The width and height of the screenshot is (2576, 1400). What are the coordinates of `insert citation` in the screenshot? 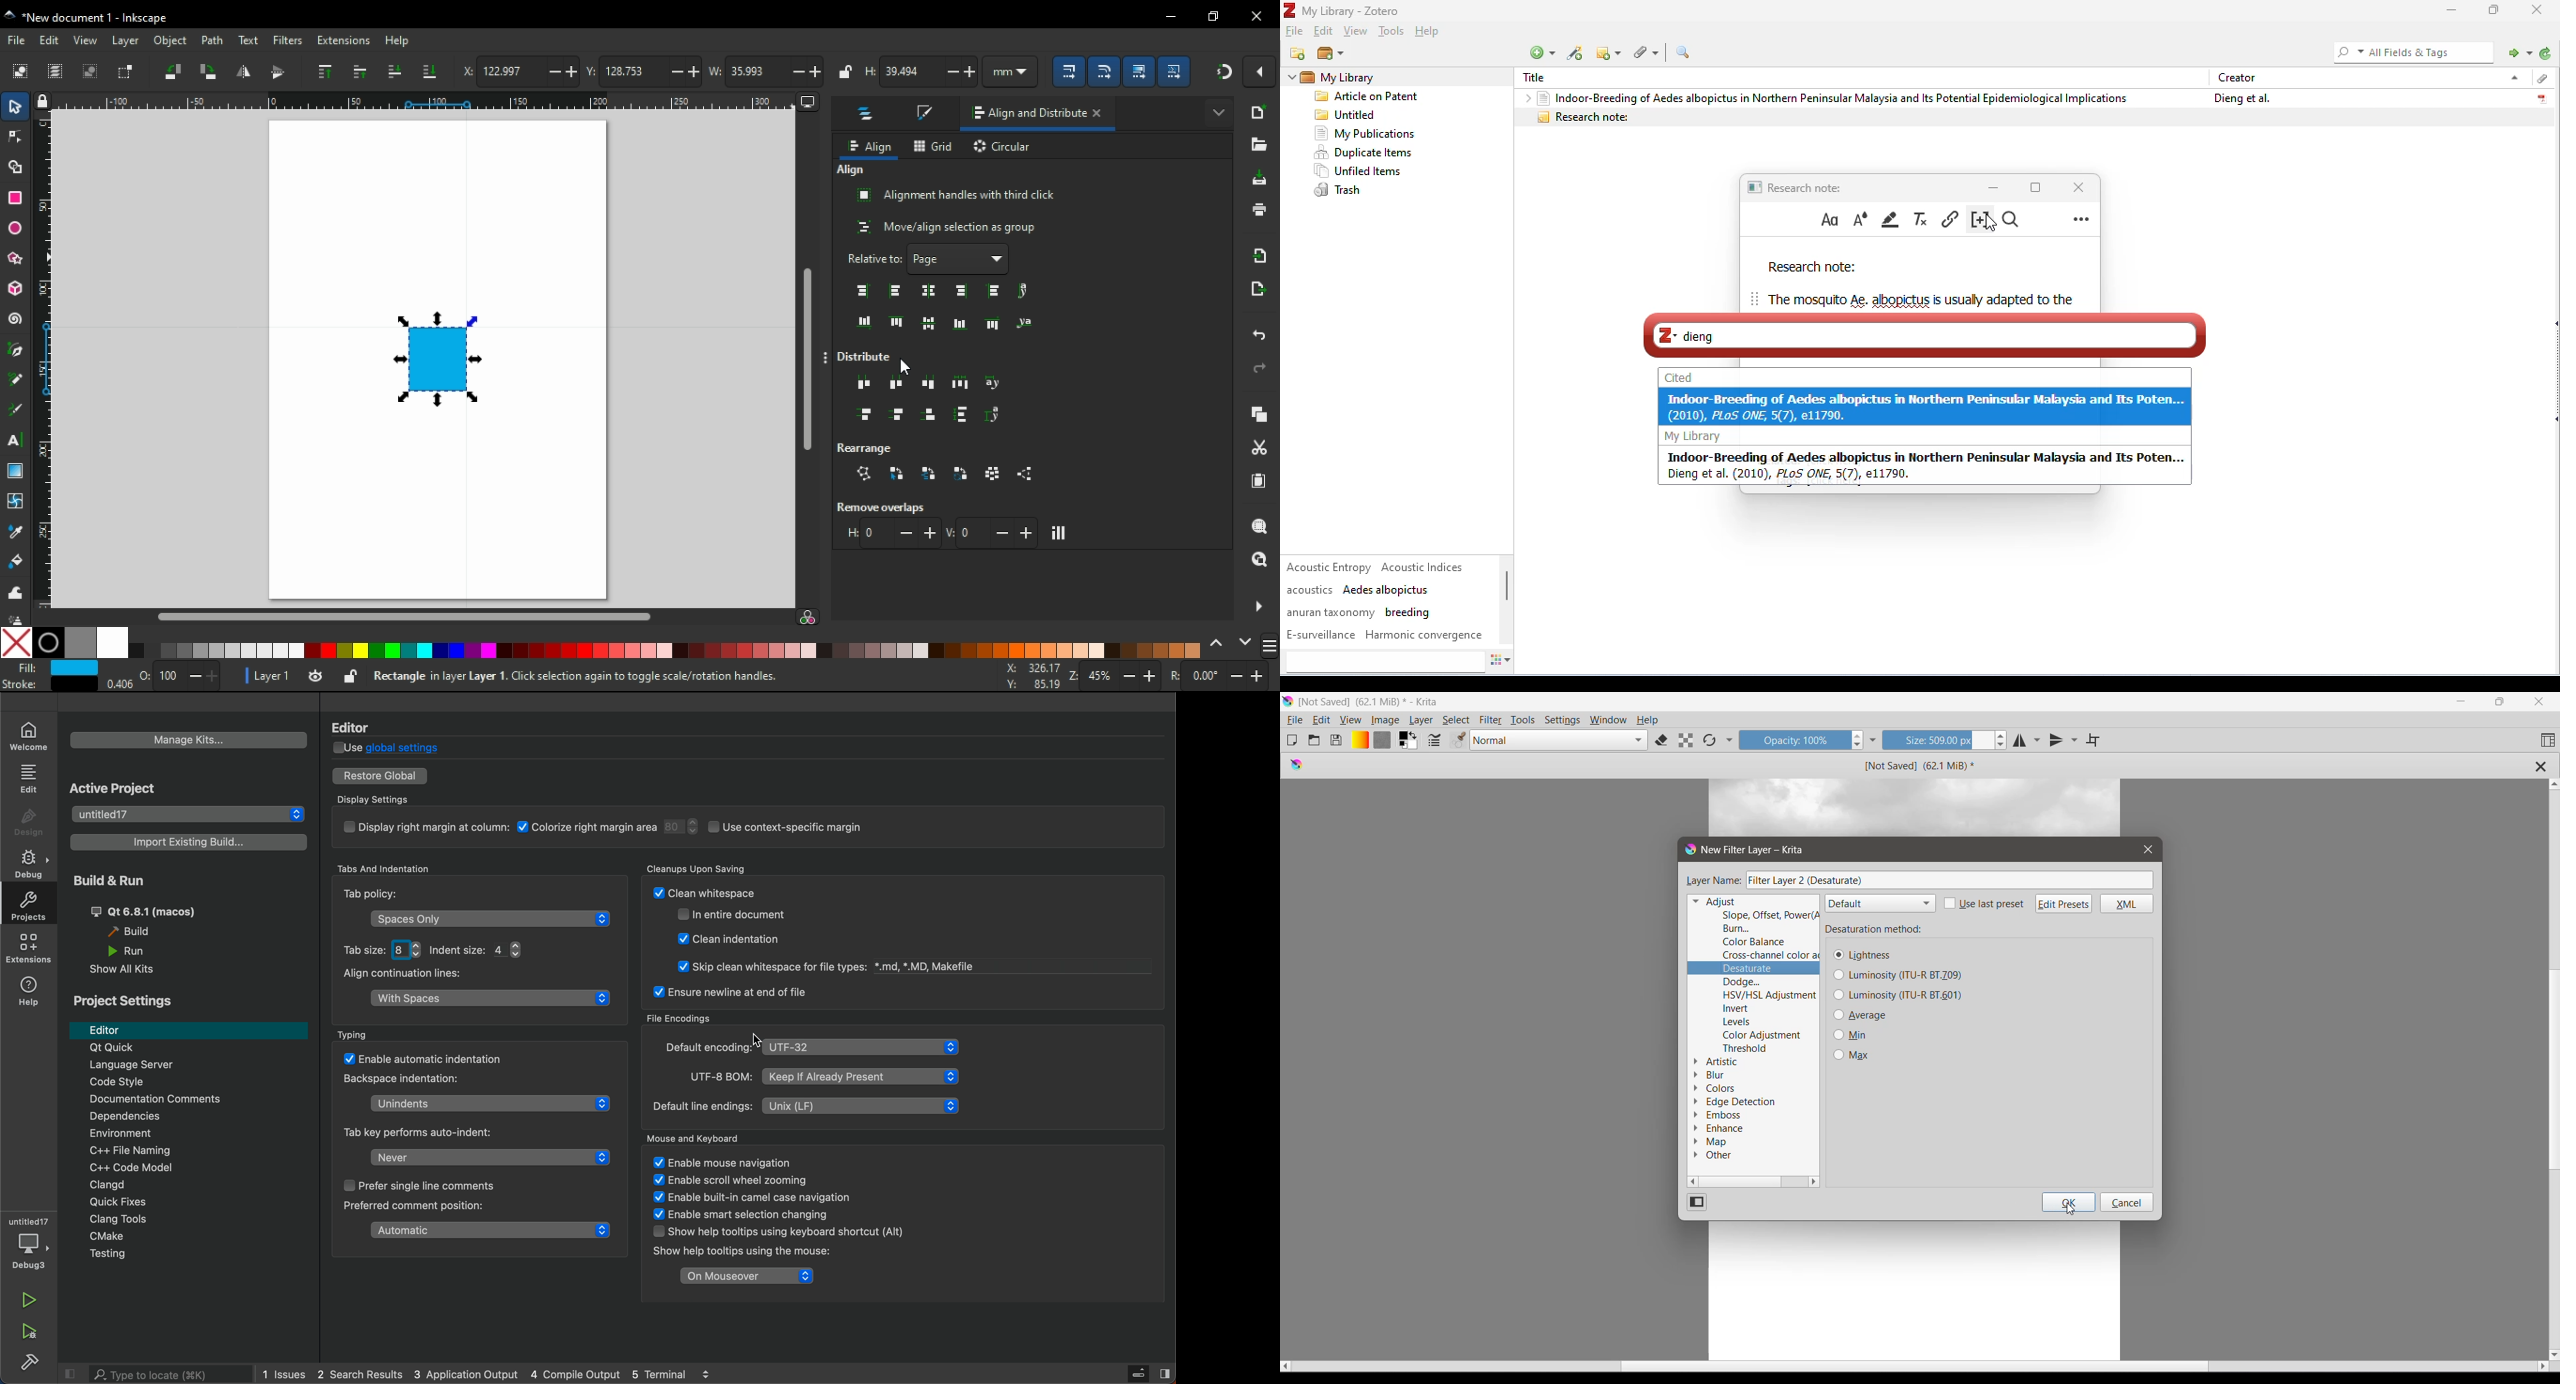 It's located at (1977, 220).